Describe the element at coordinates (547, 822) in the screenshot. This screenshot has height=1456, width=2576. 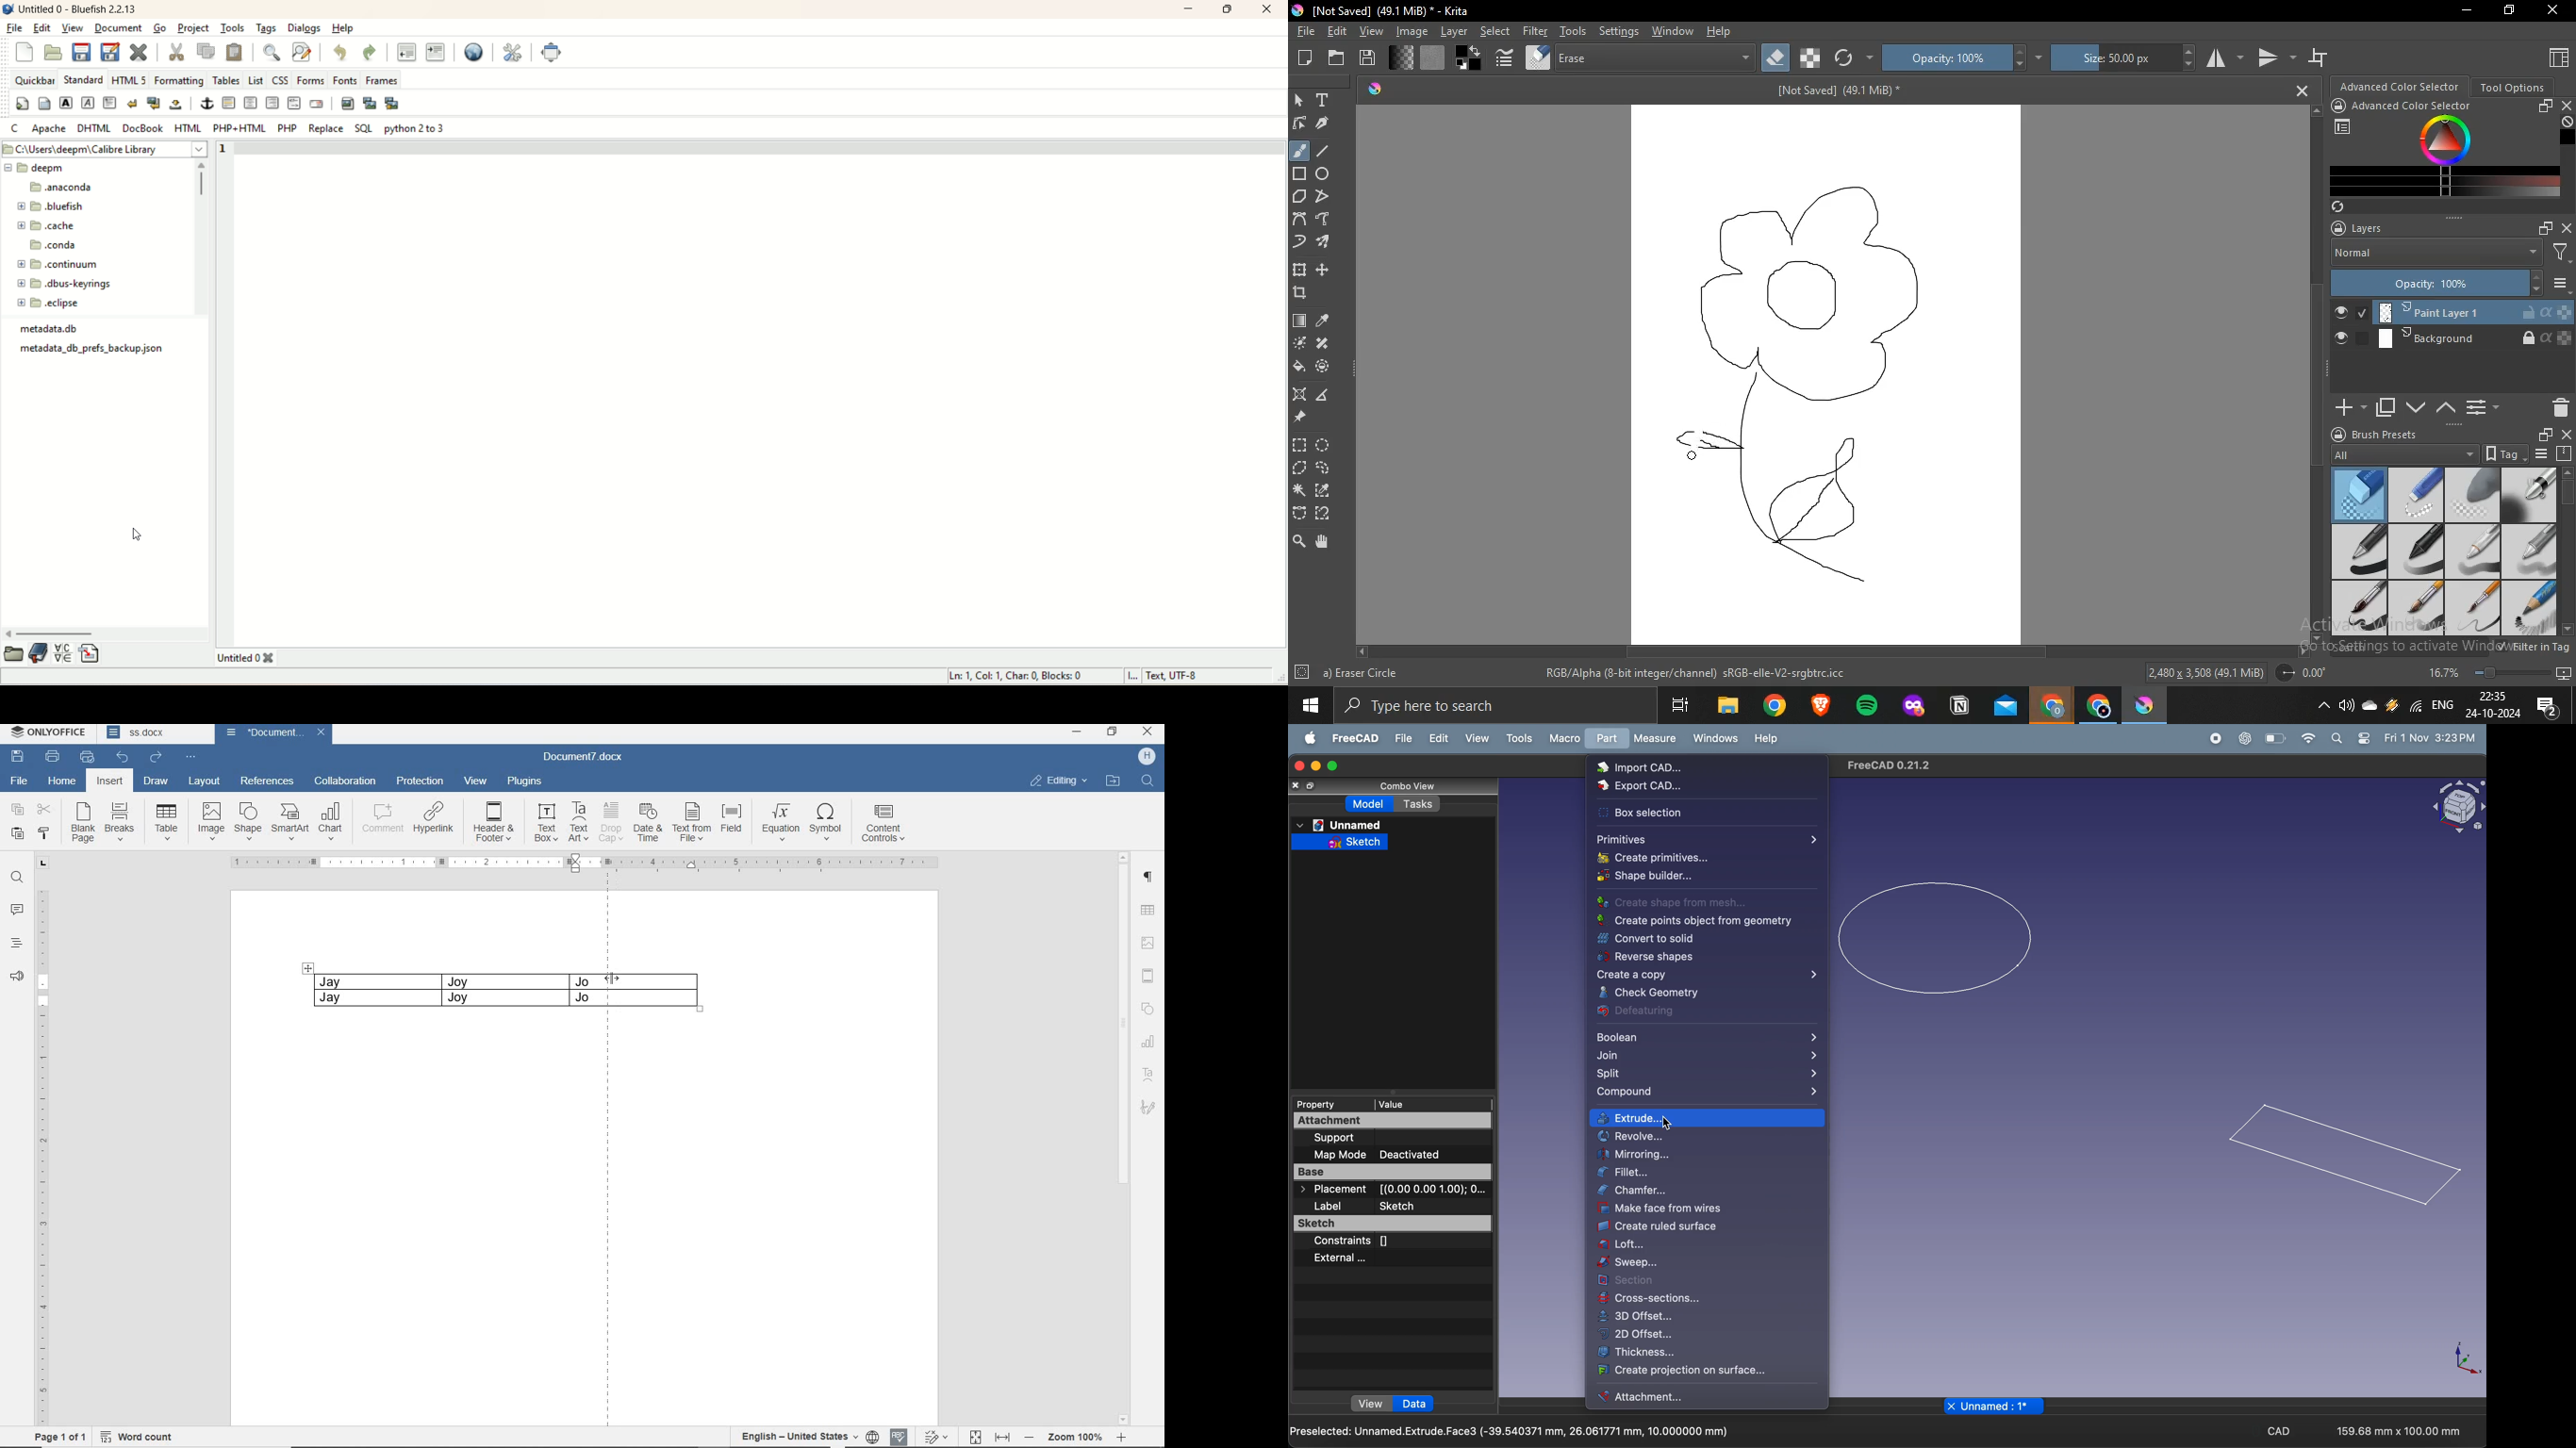
I see `TEXT BOX` at that location.